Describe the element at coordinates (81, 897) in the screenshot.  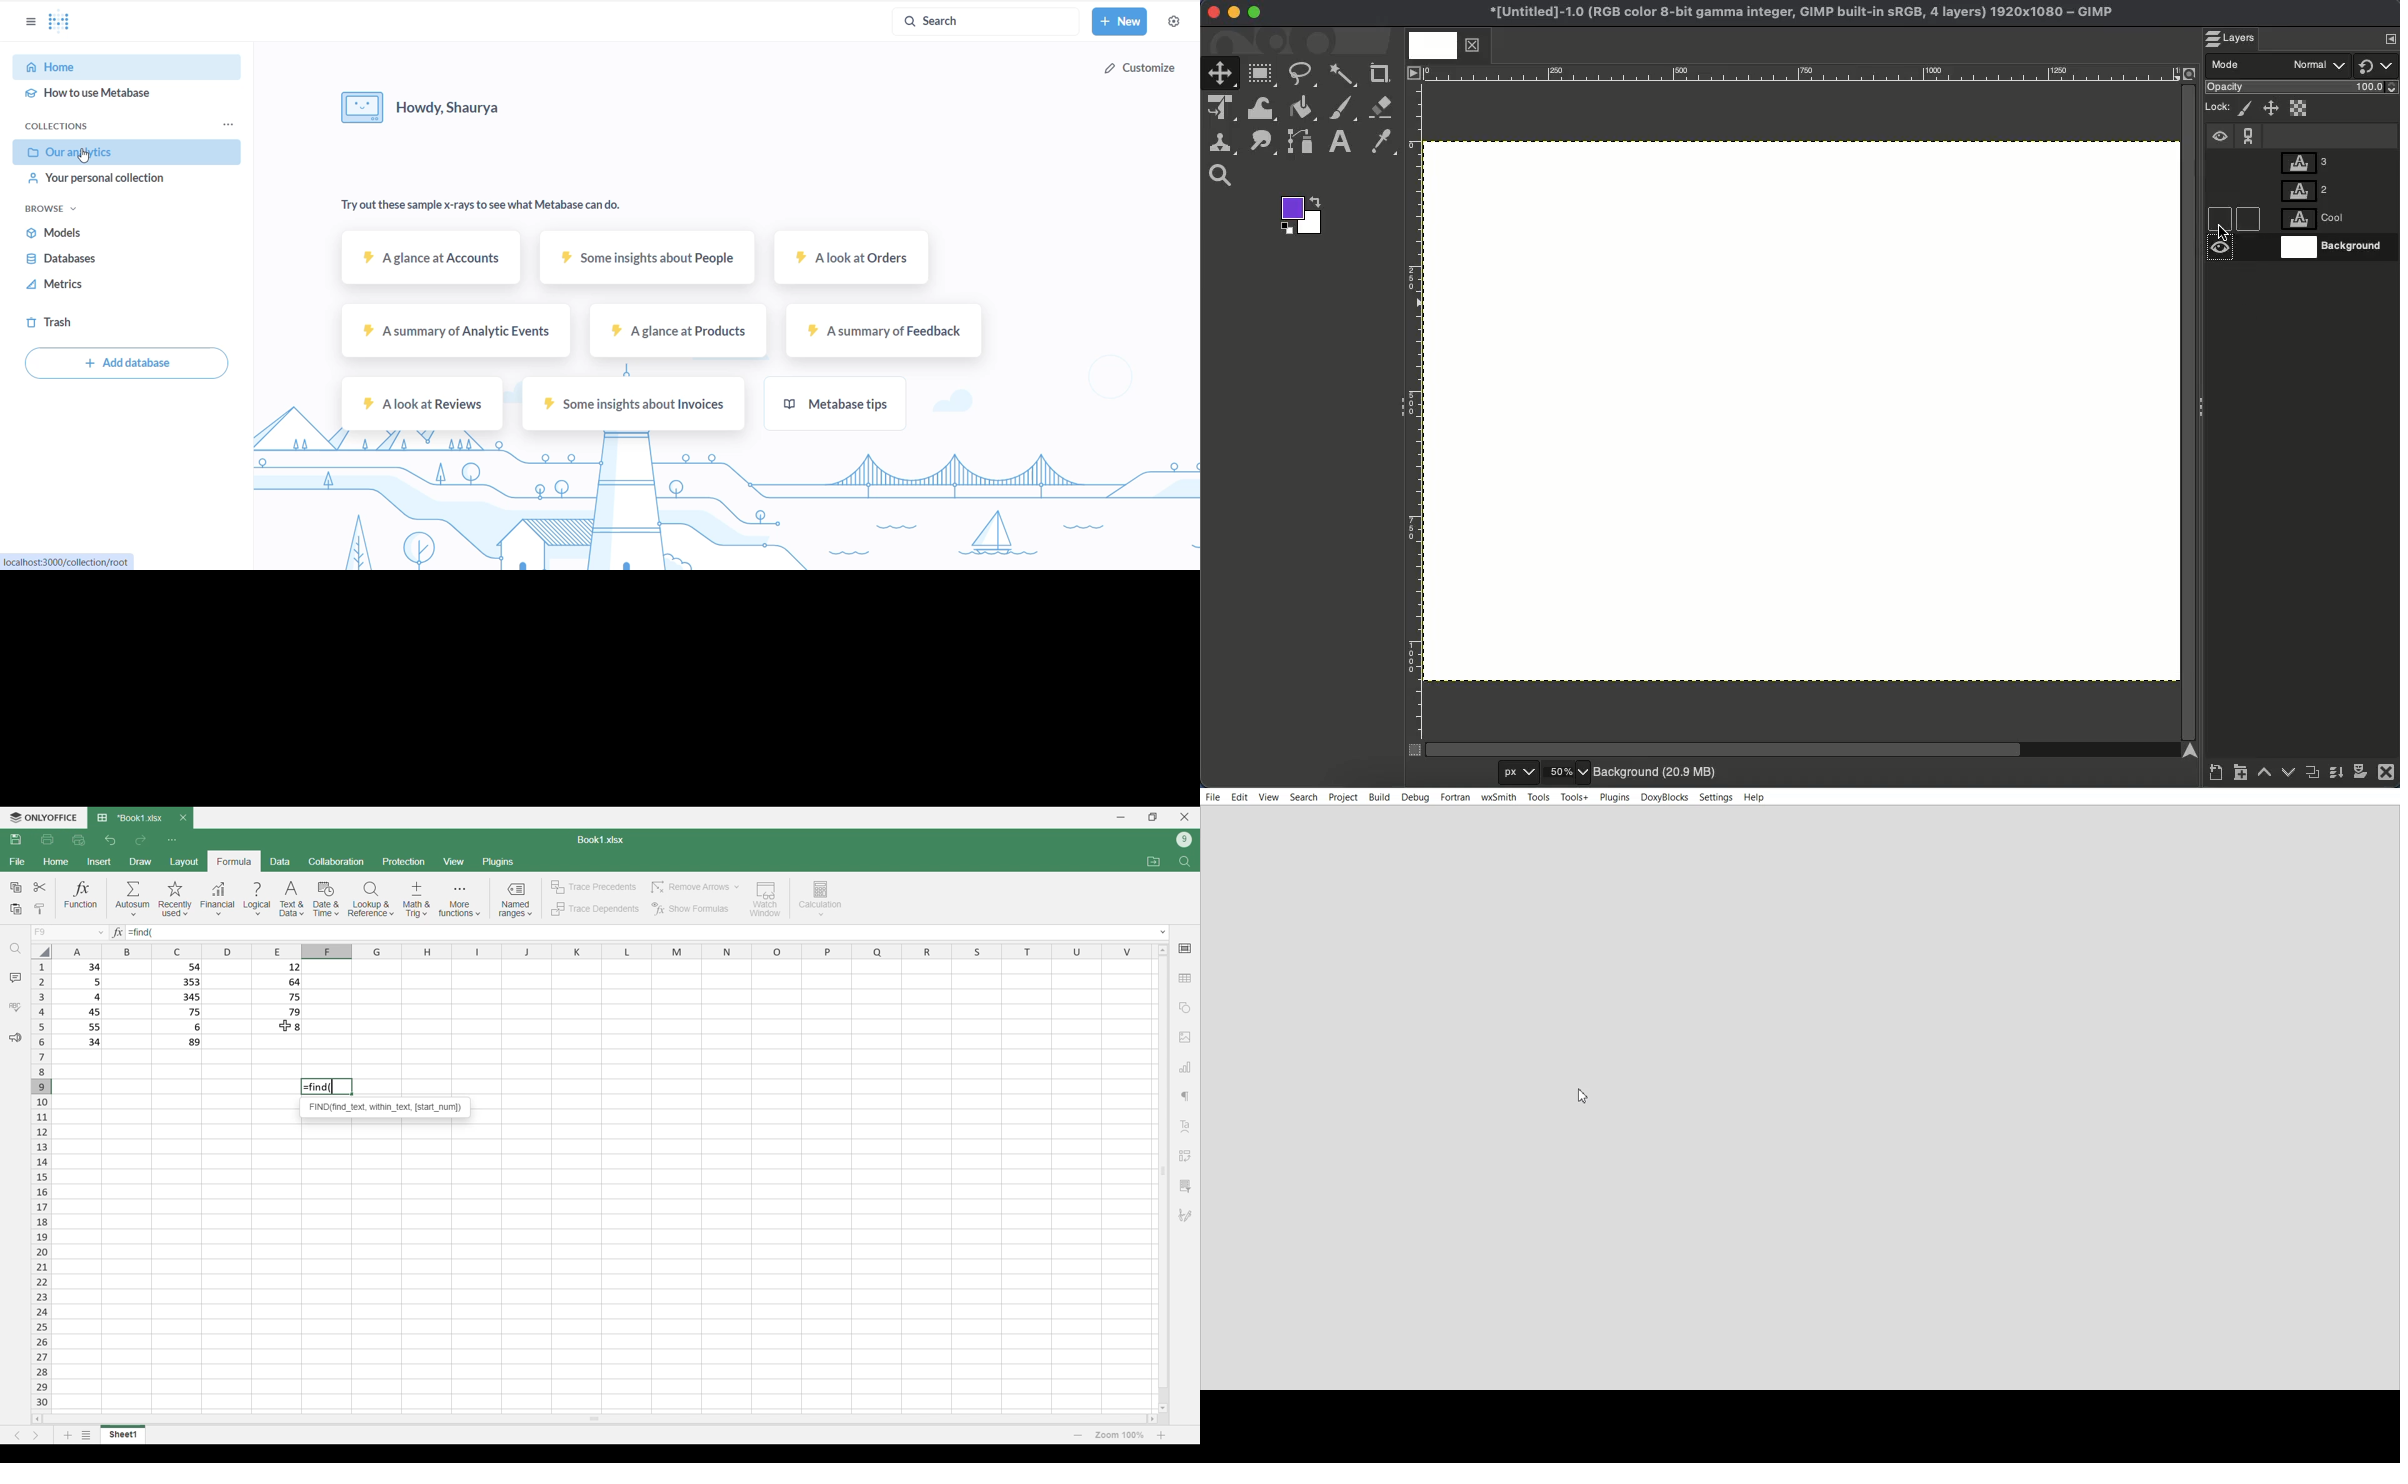
I see `Funtion` at that location.